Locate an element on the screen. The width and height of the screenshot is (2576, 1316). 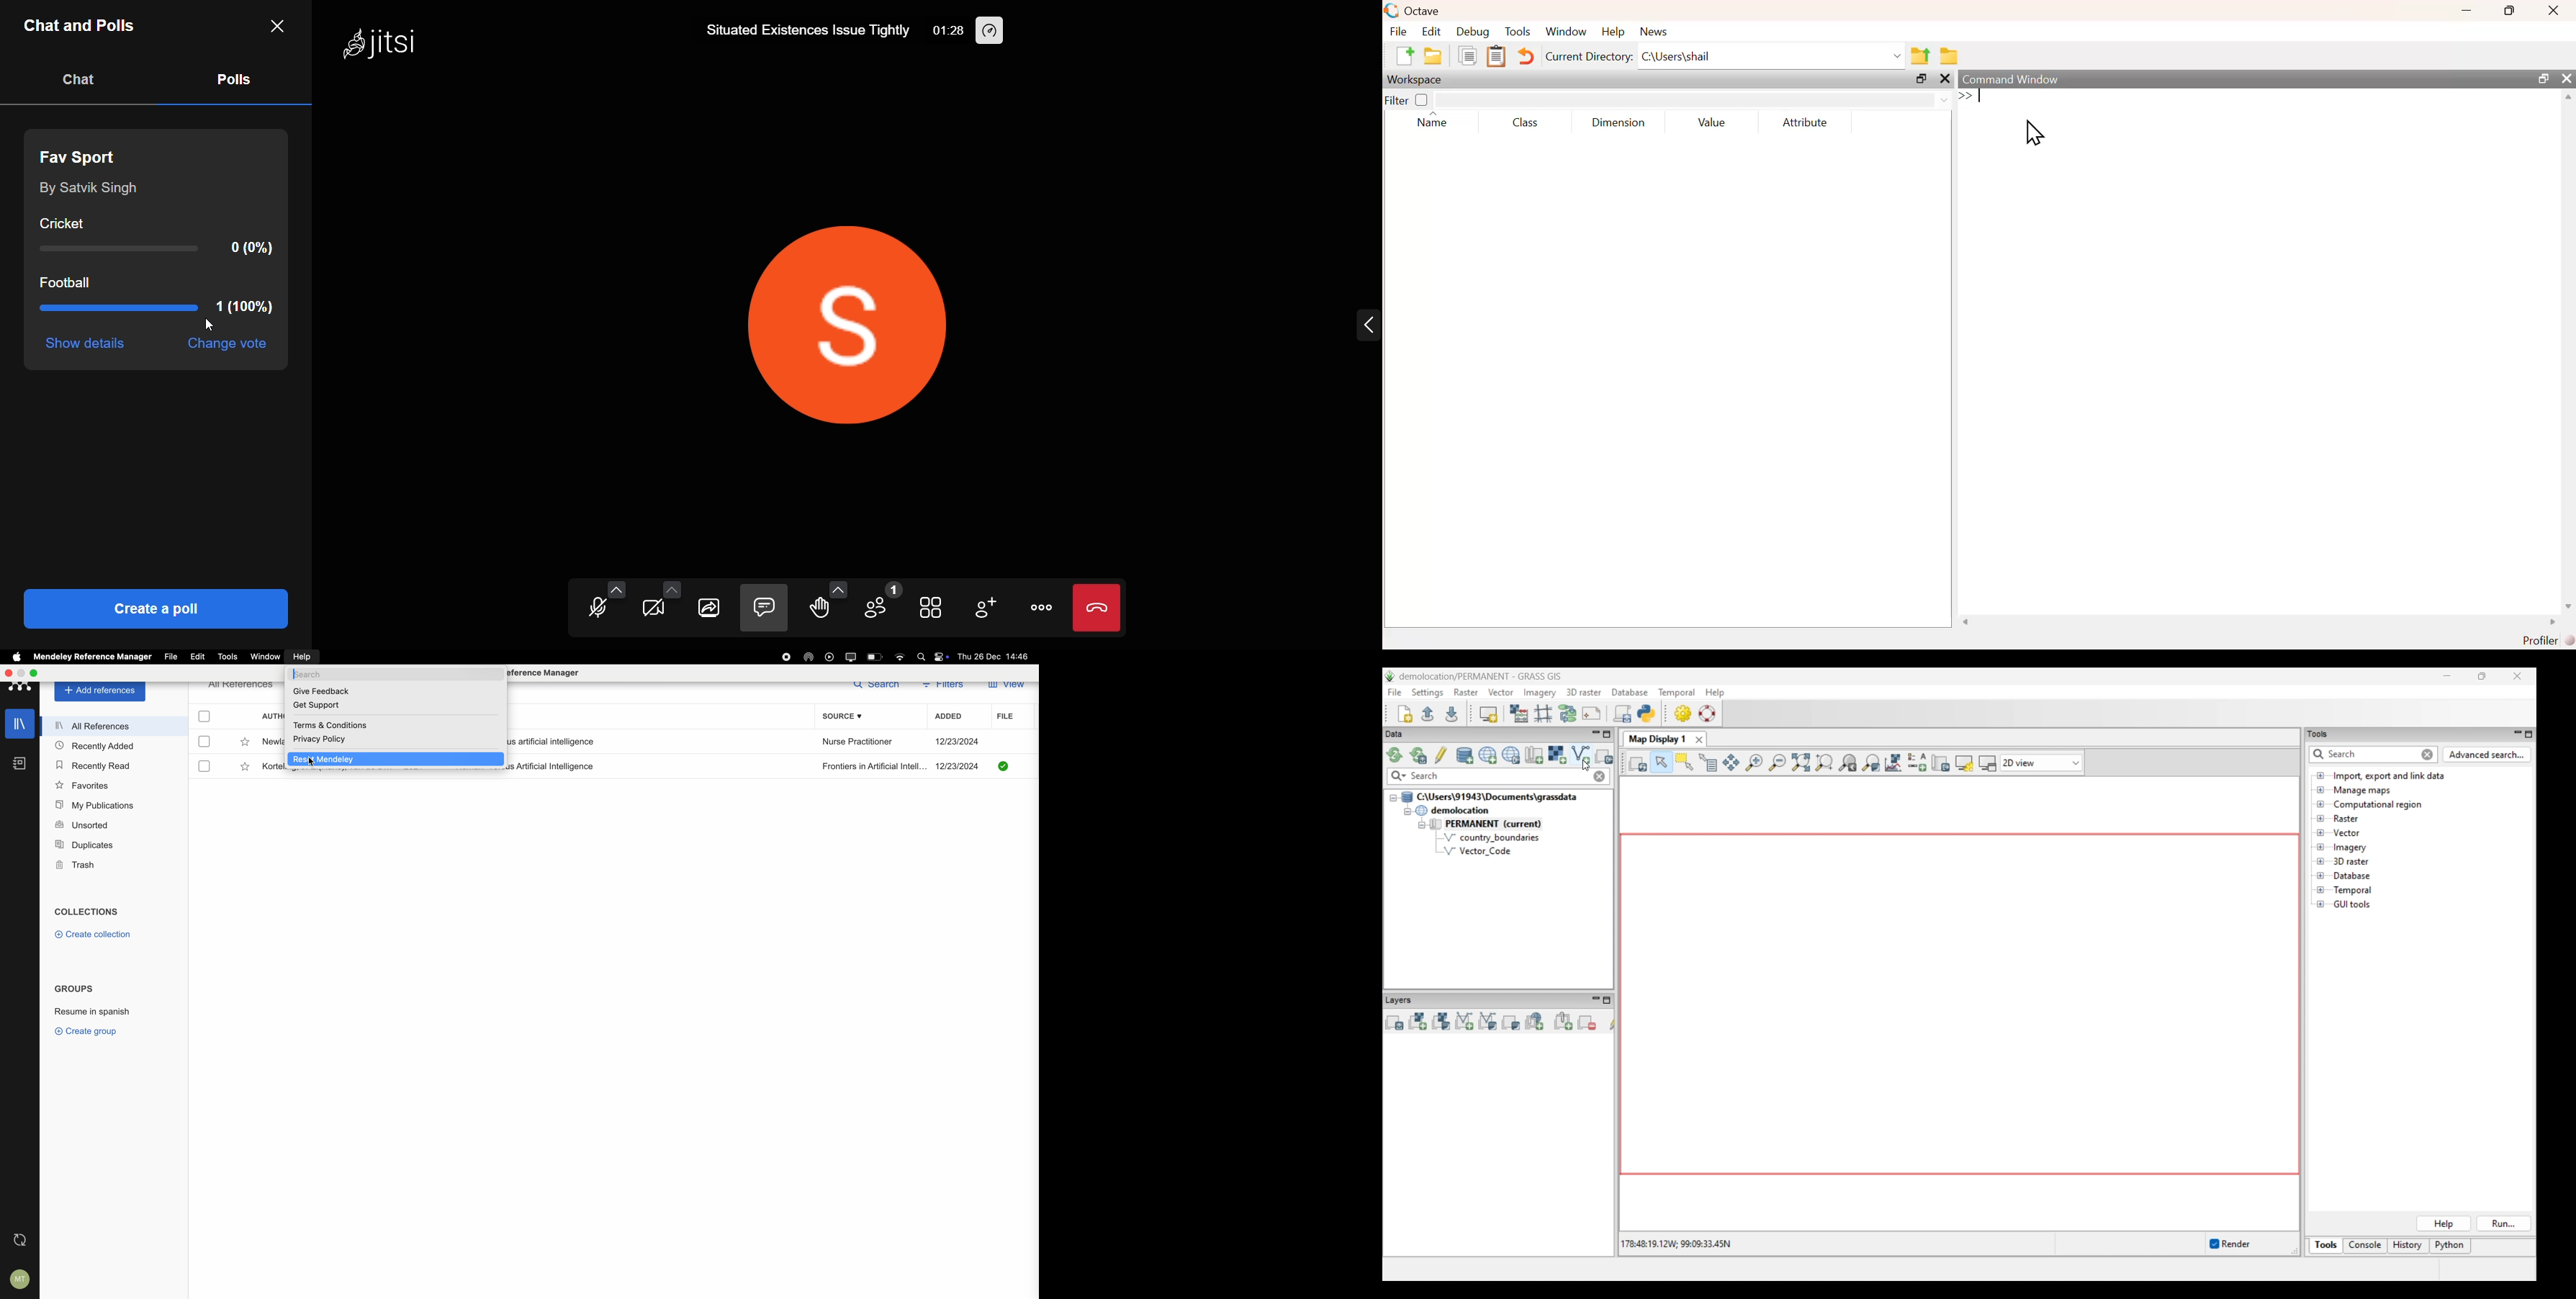
click on help is located at coordinates (304, 657).